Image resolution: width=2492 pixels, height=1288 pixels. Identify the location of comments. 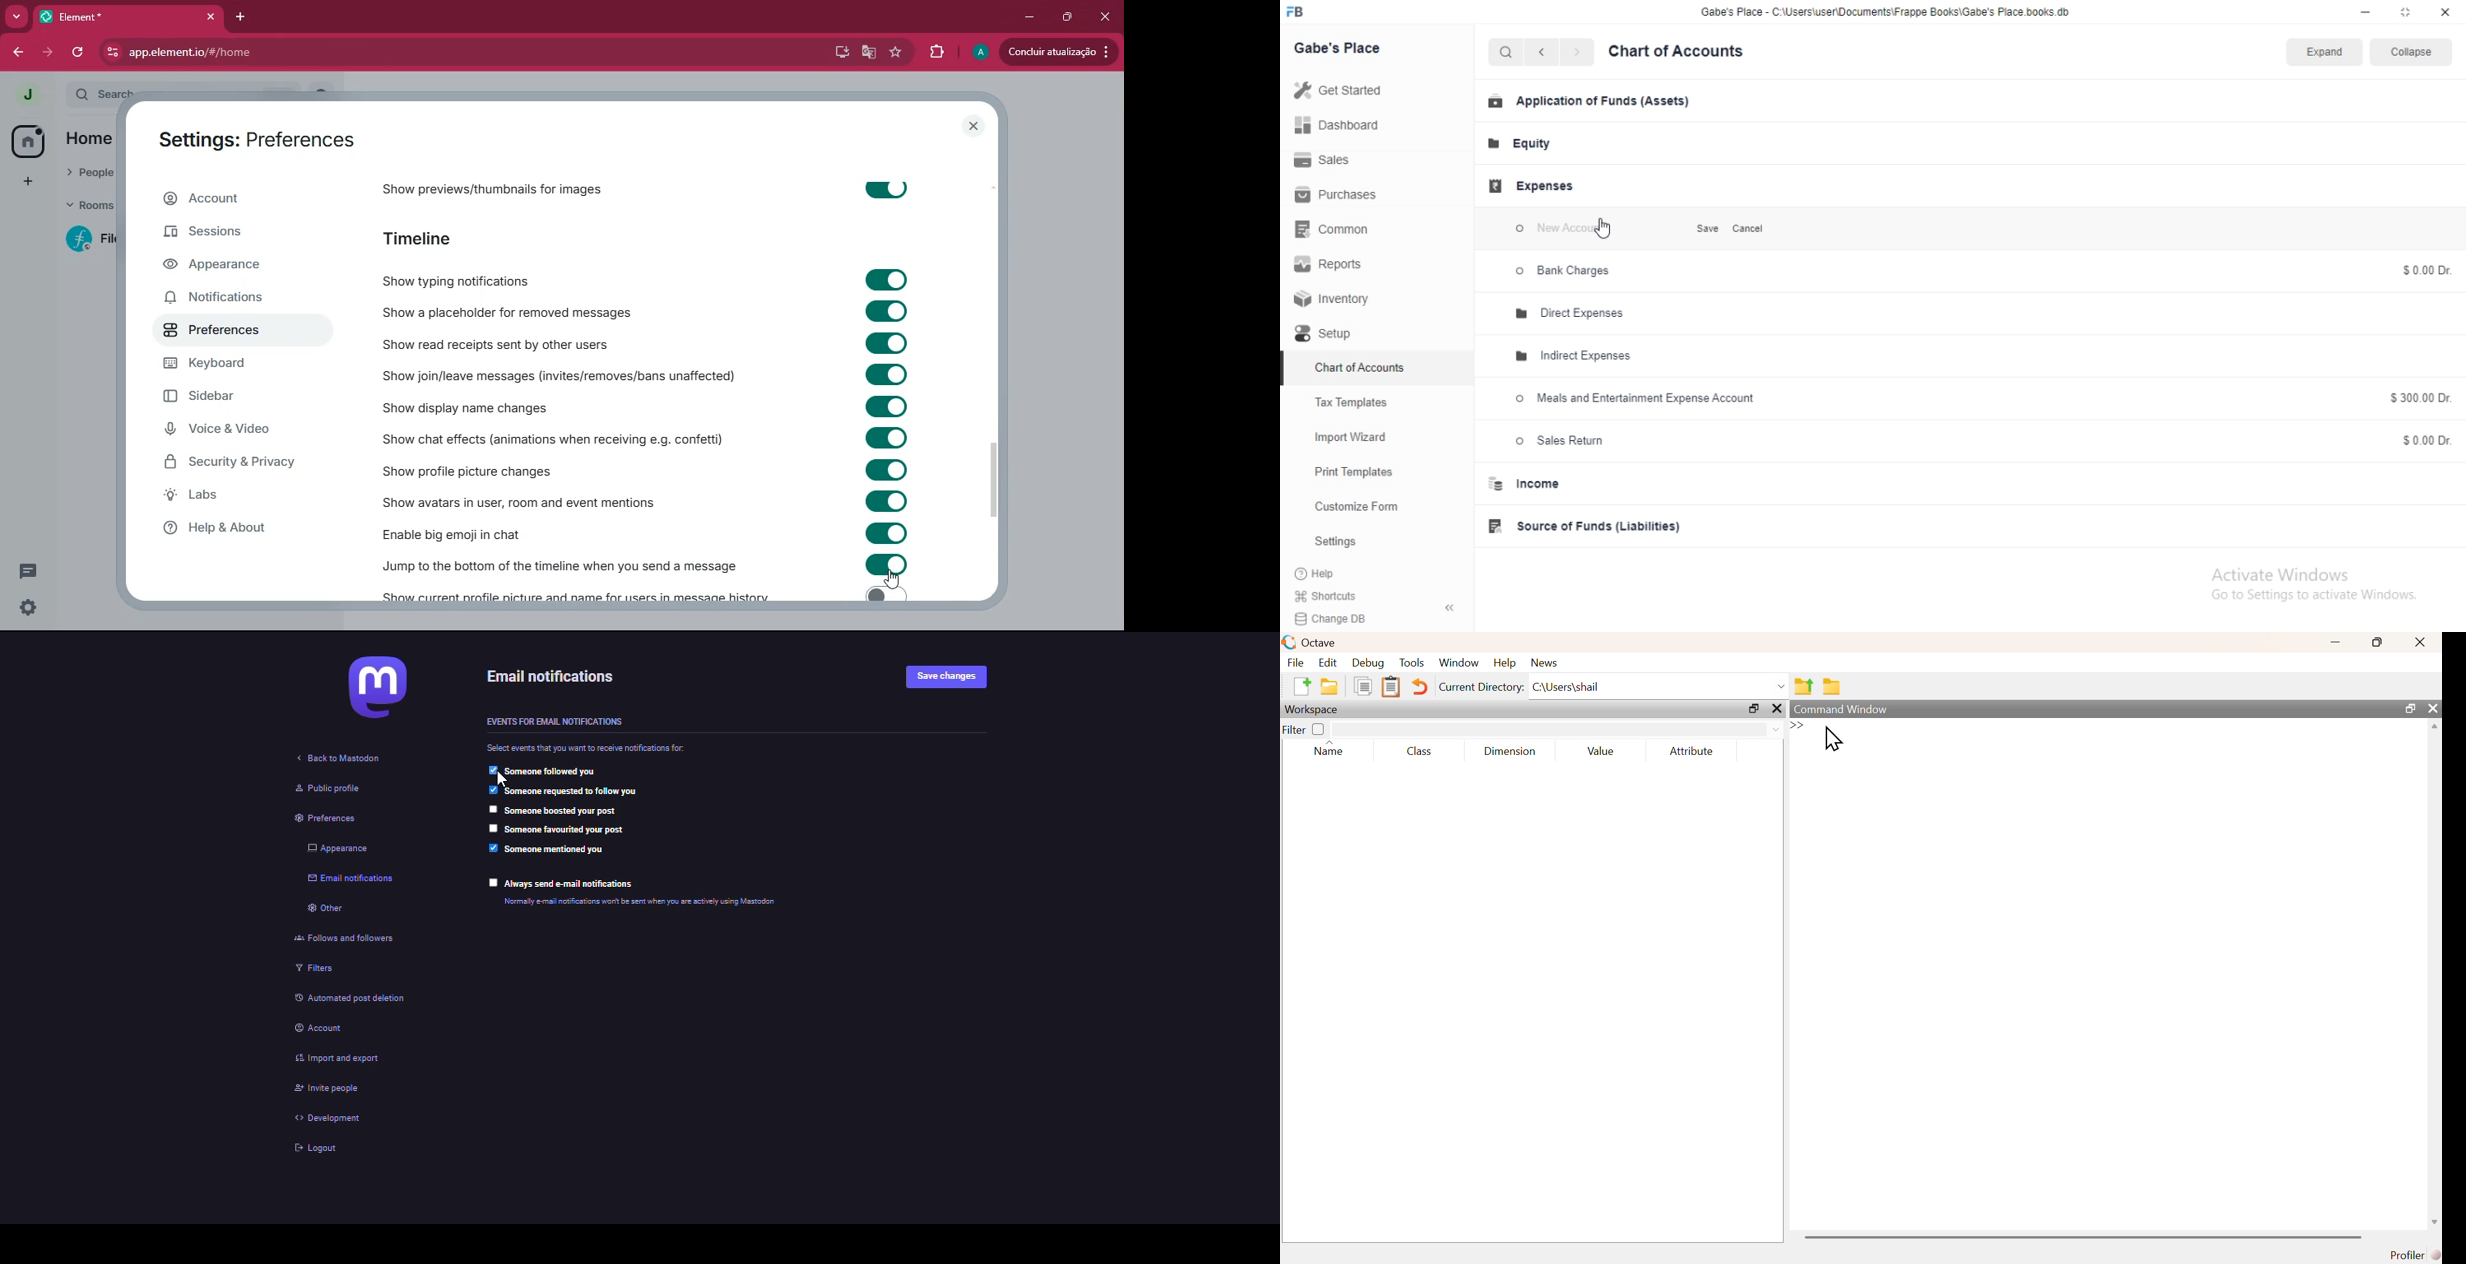
(28, 571).